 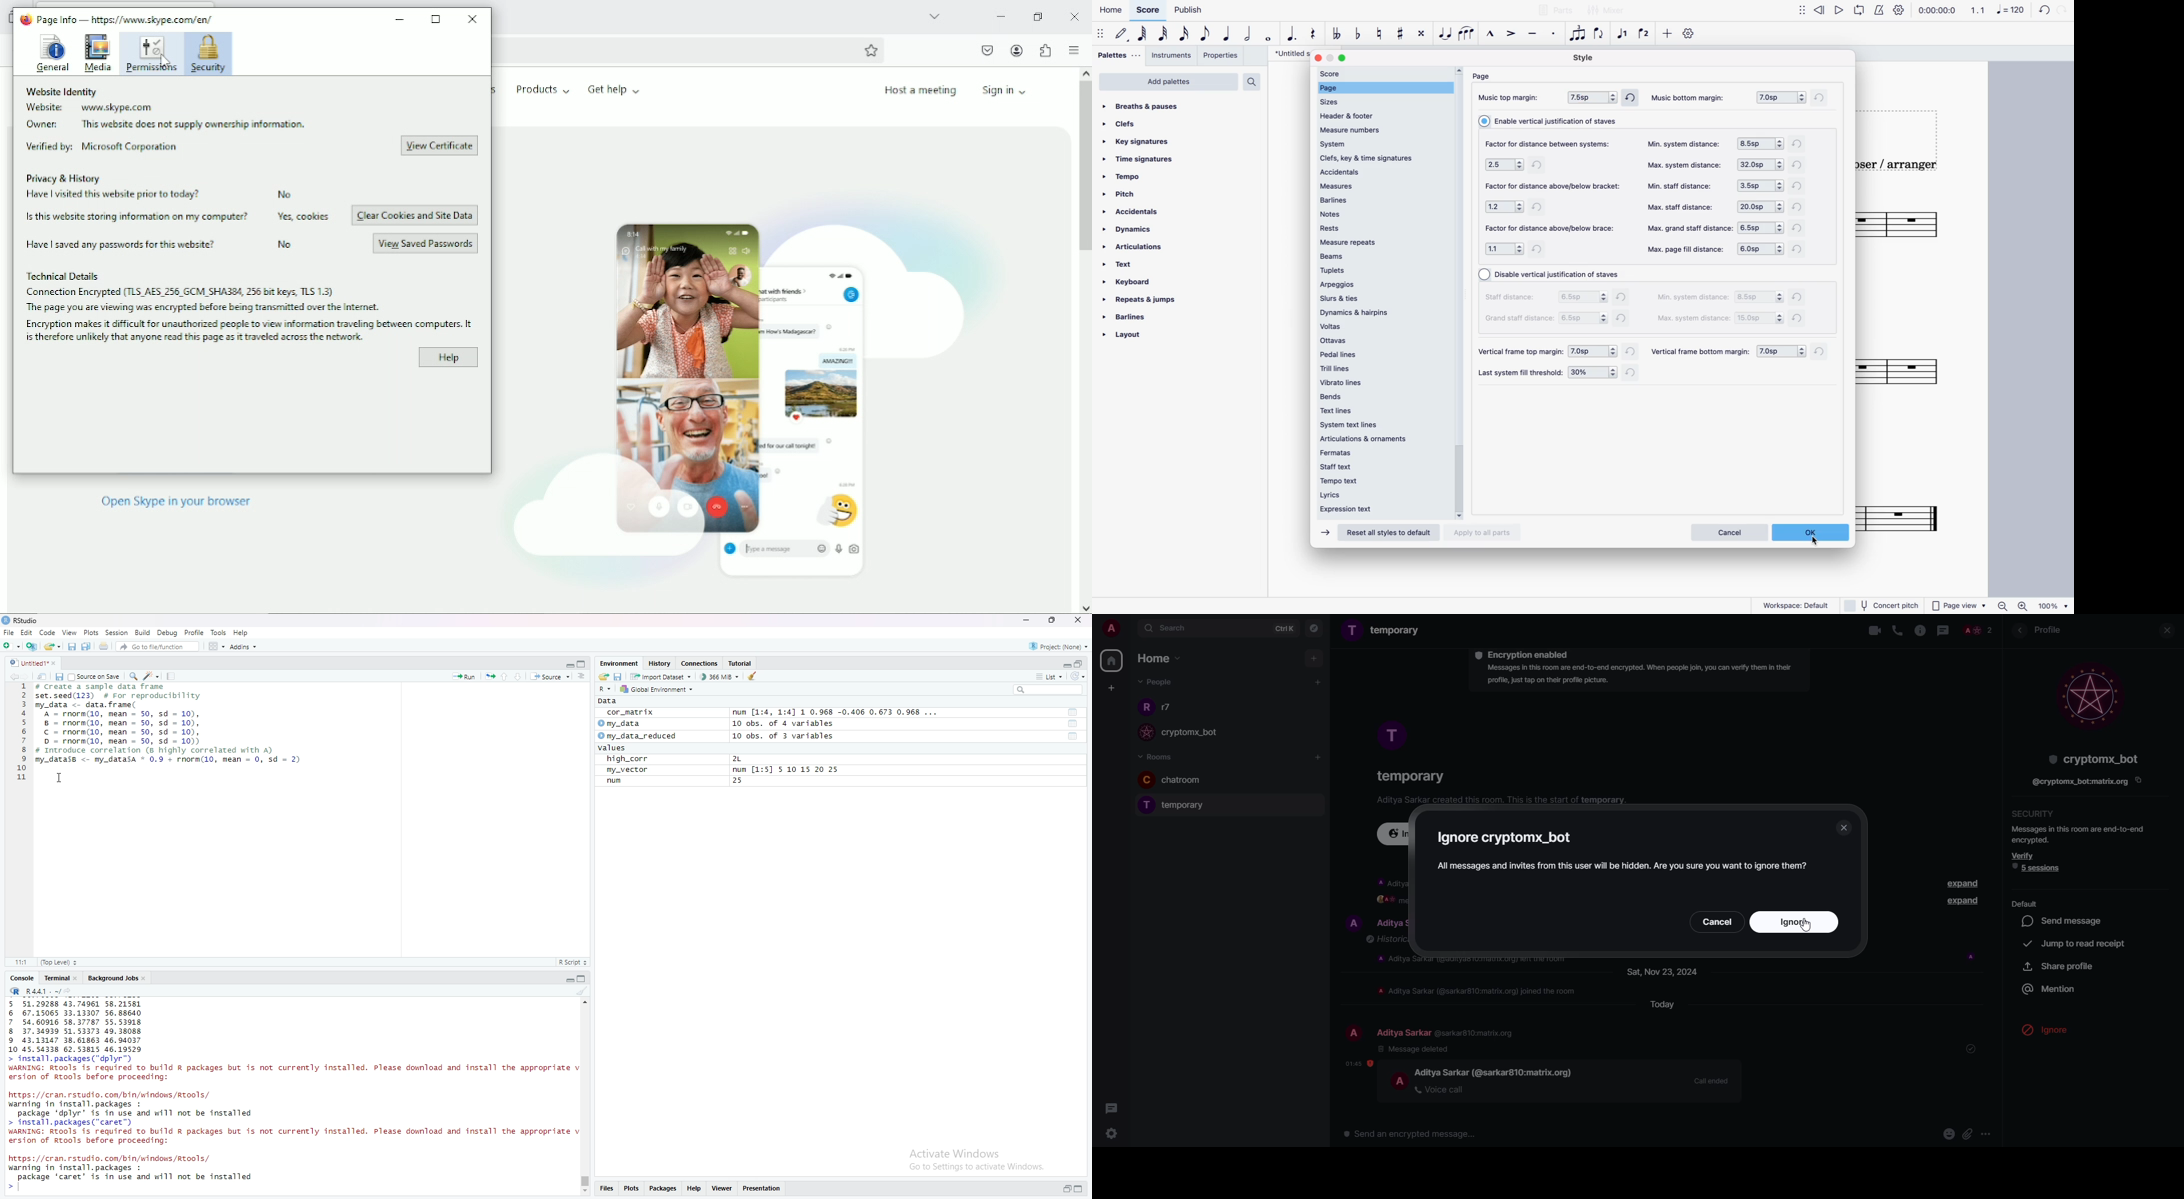 What do you see at coordinates (1383, 158) in the screenshot?
I see `clefs, key & time signatures` at bounding box center [1383, 158].